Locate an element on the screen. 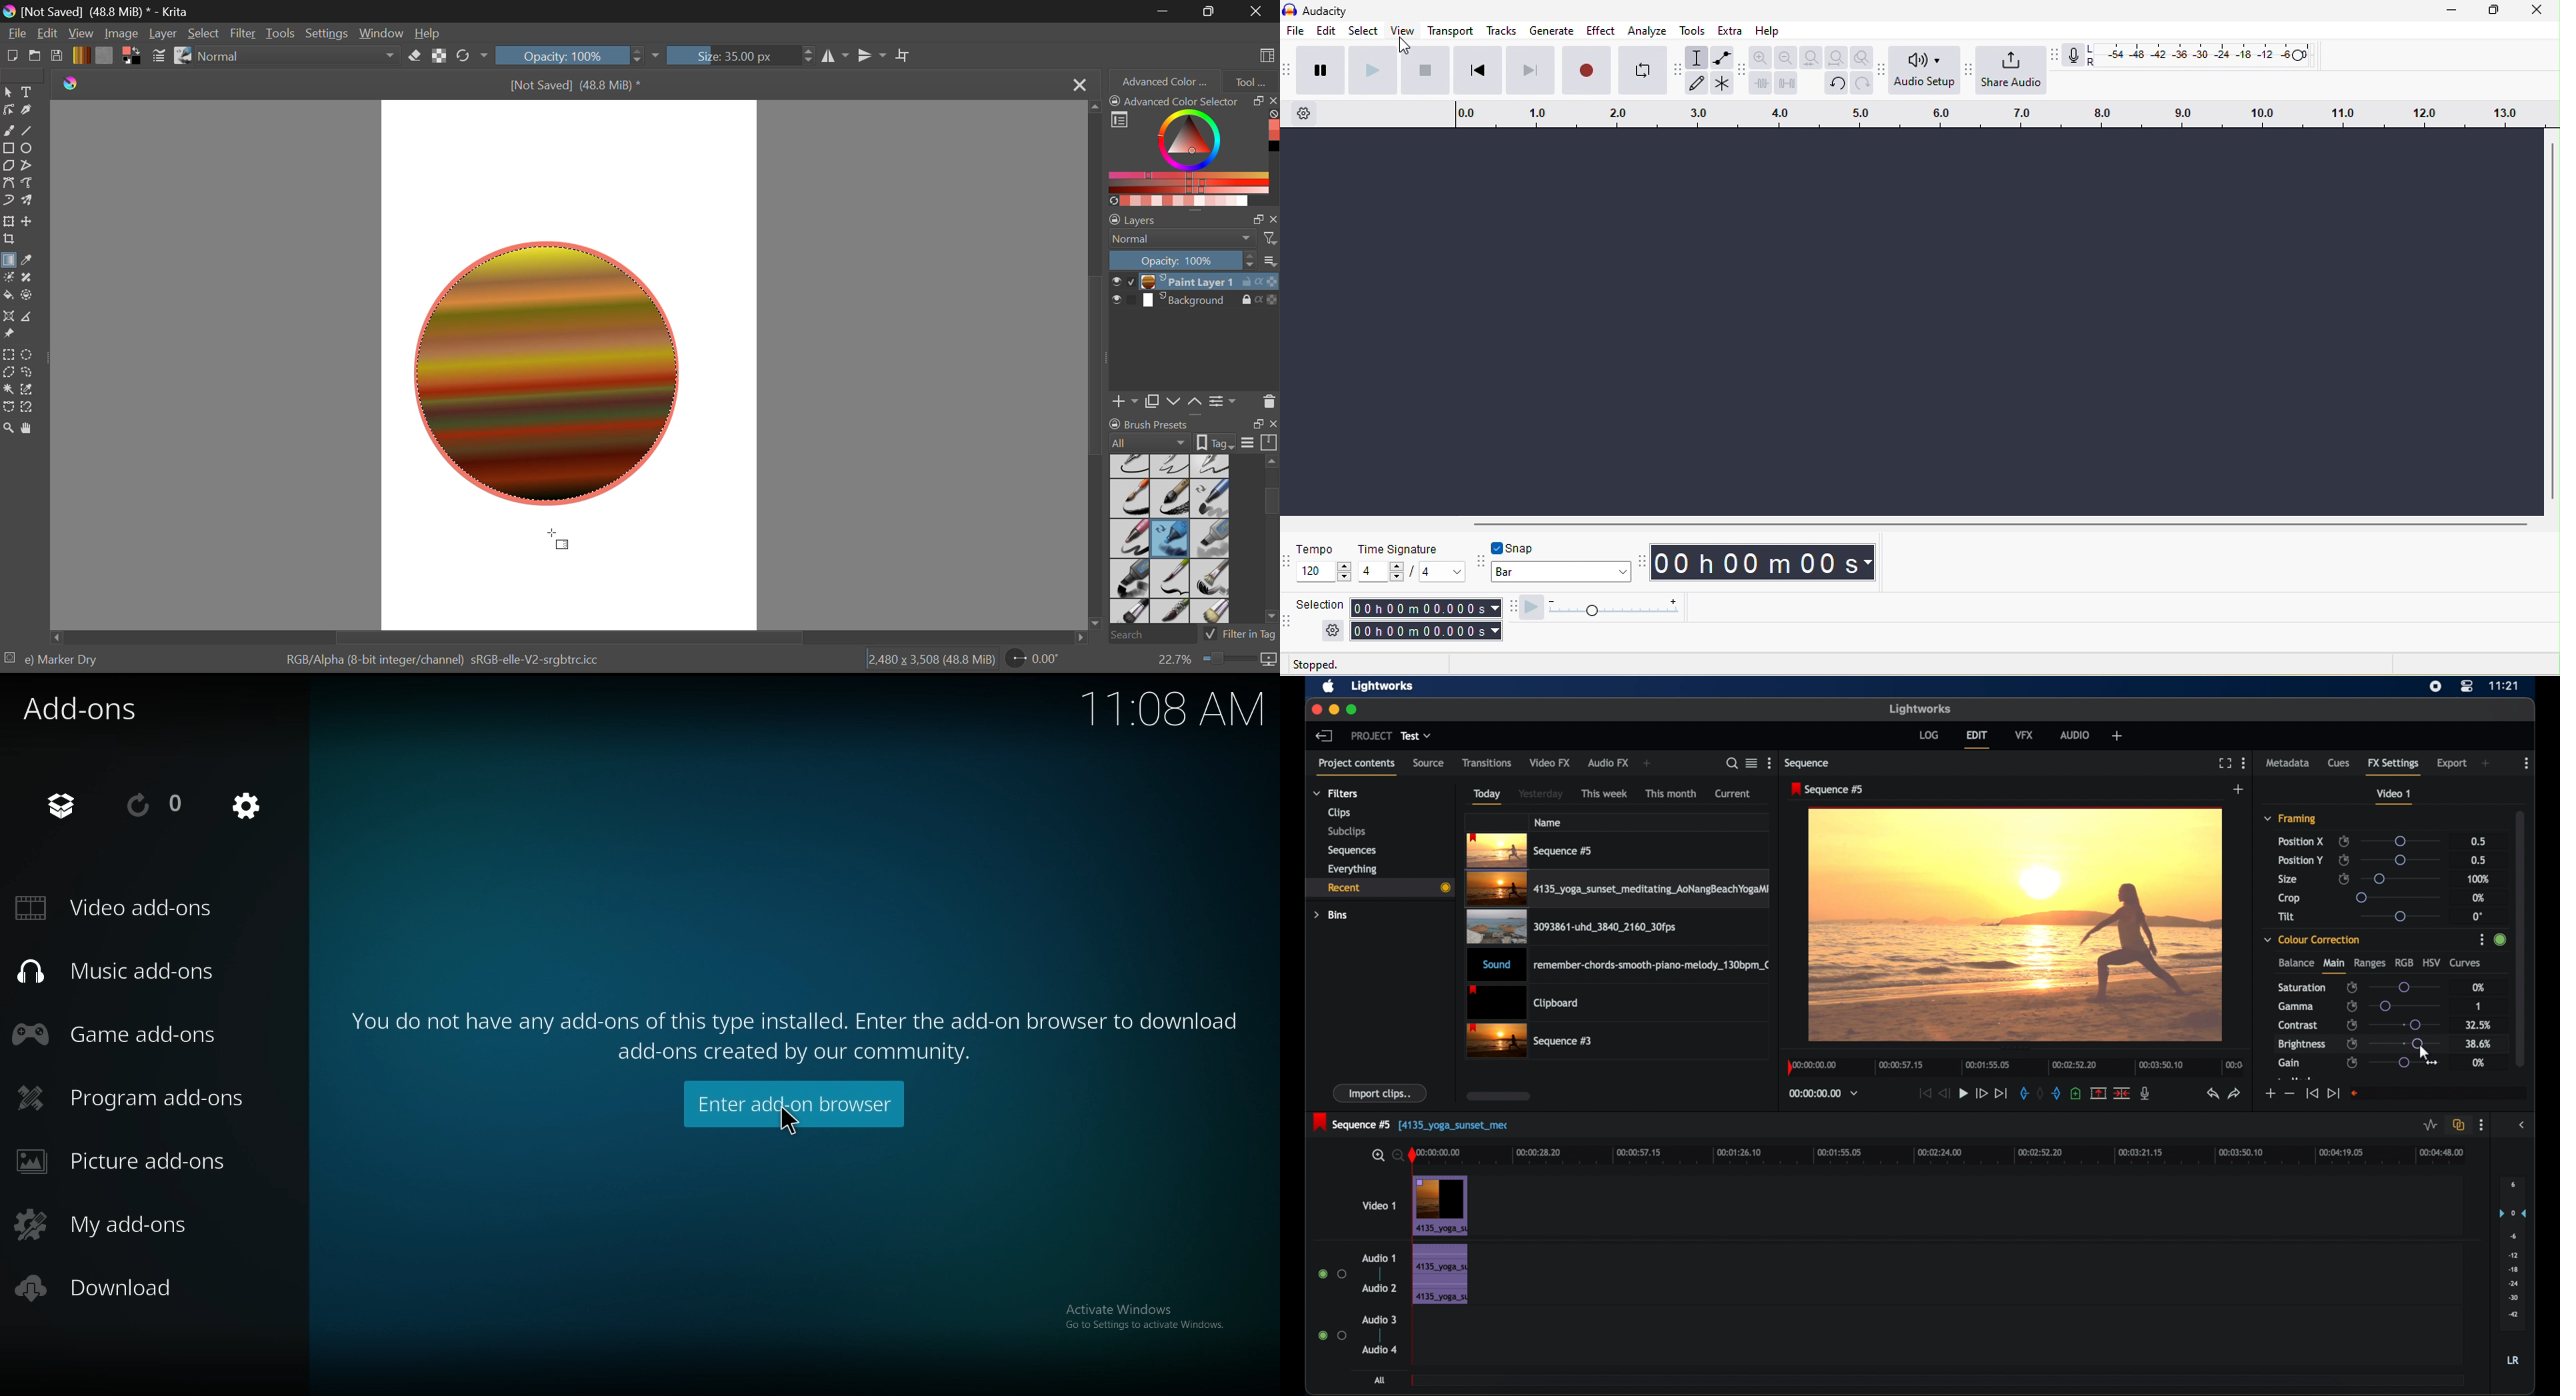  slider is located at coordinates (2405, 1063).